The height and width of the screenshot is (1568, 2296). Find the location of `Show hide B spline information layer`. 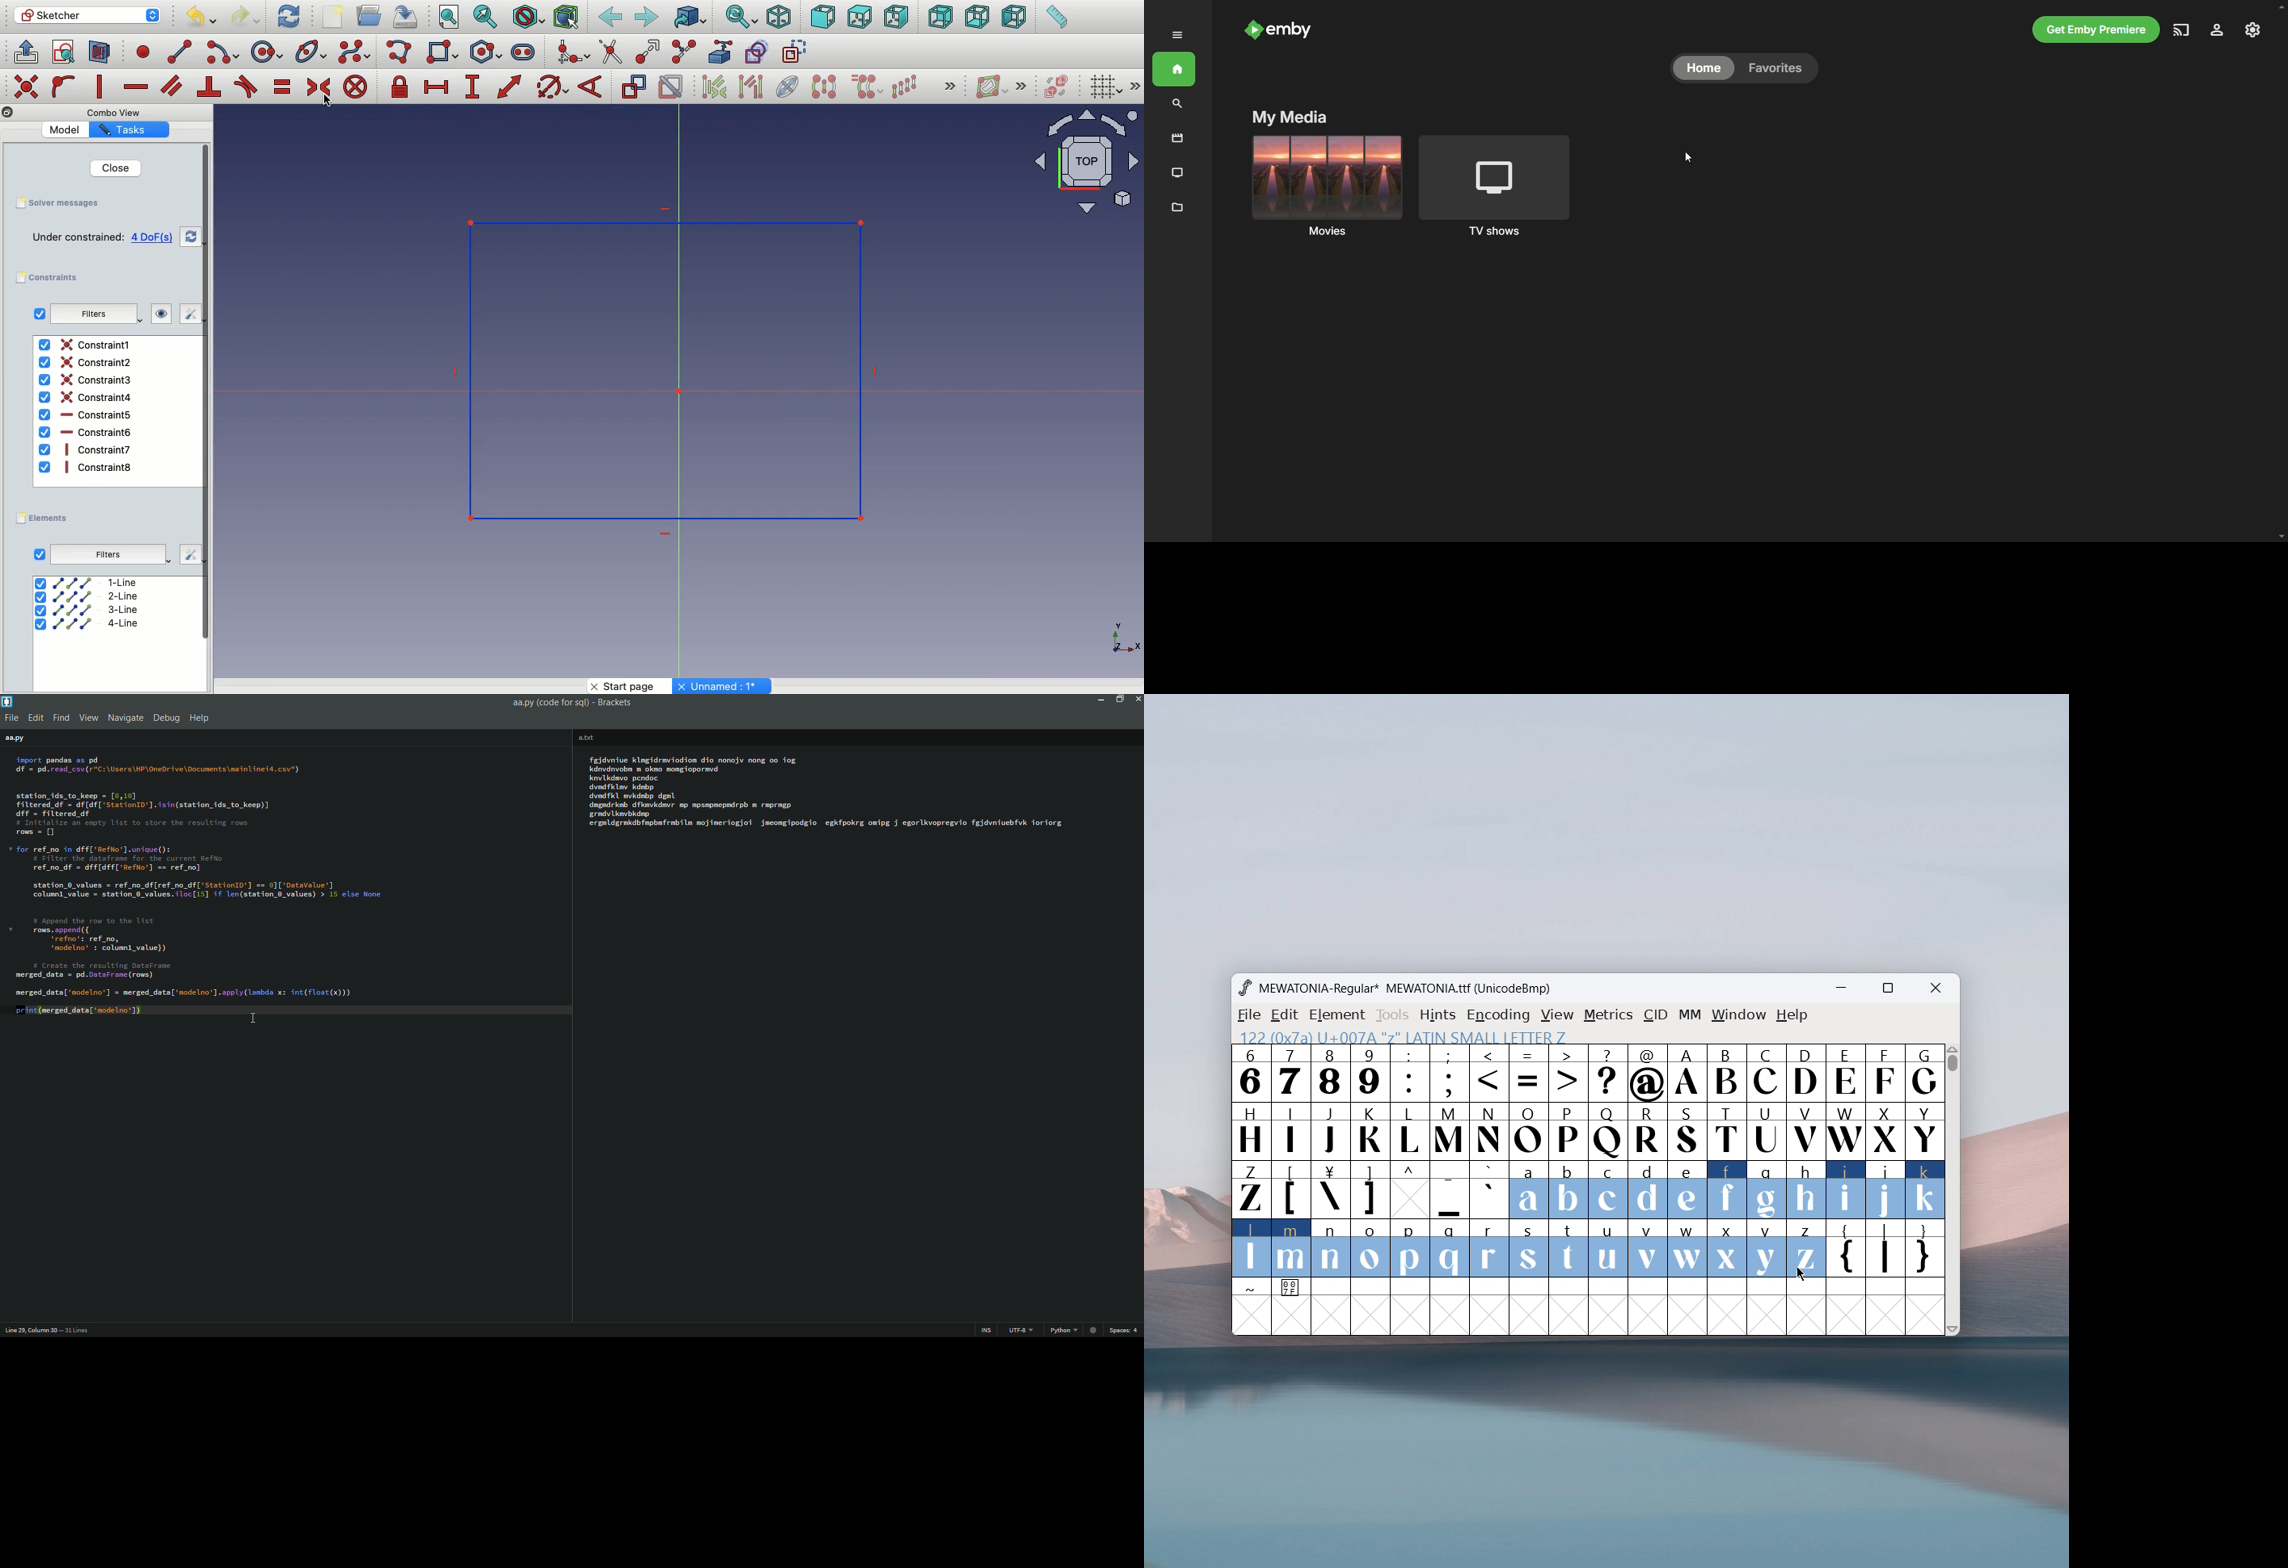

Show hide B spline information layer is located at coordinates (993, 87).